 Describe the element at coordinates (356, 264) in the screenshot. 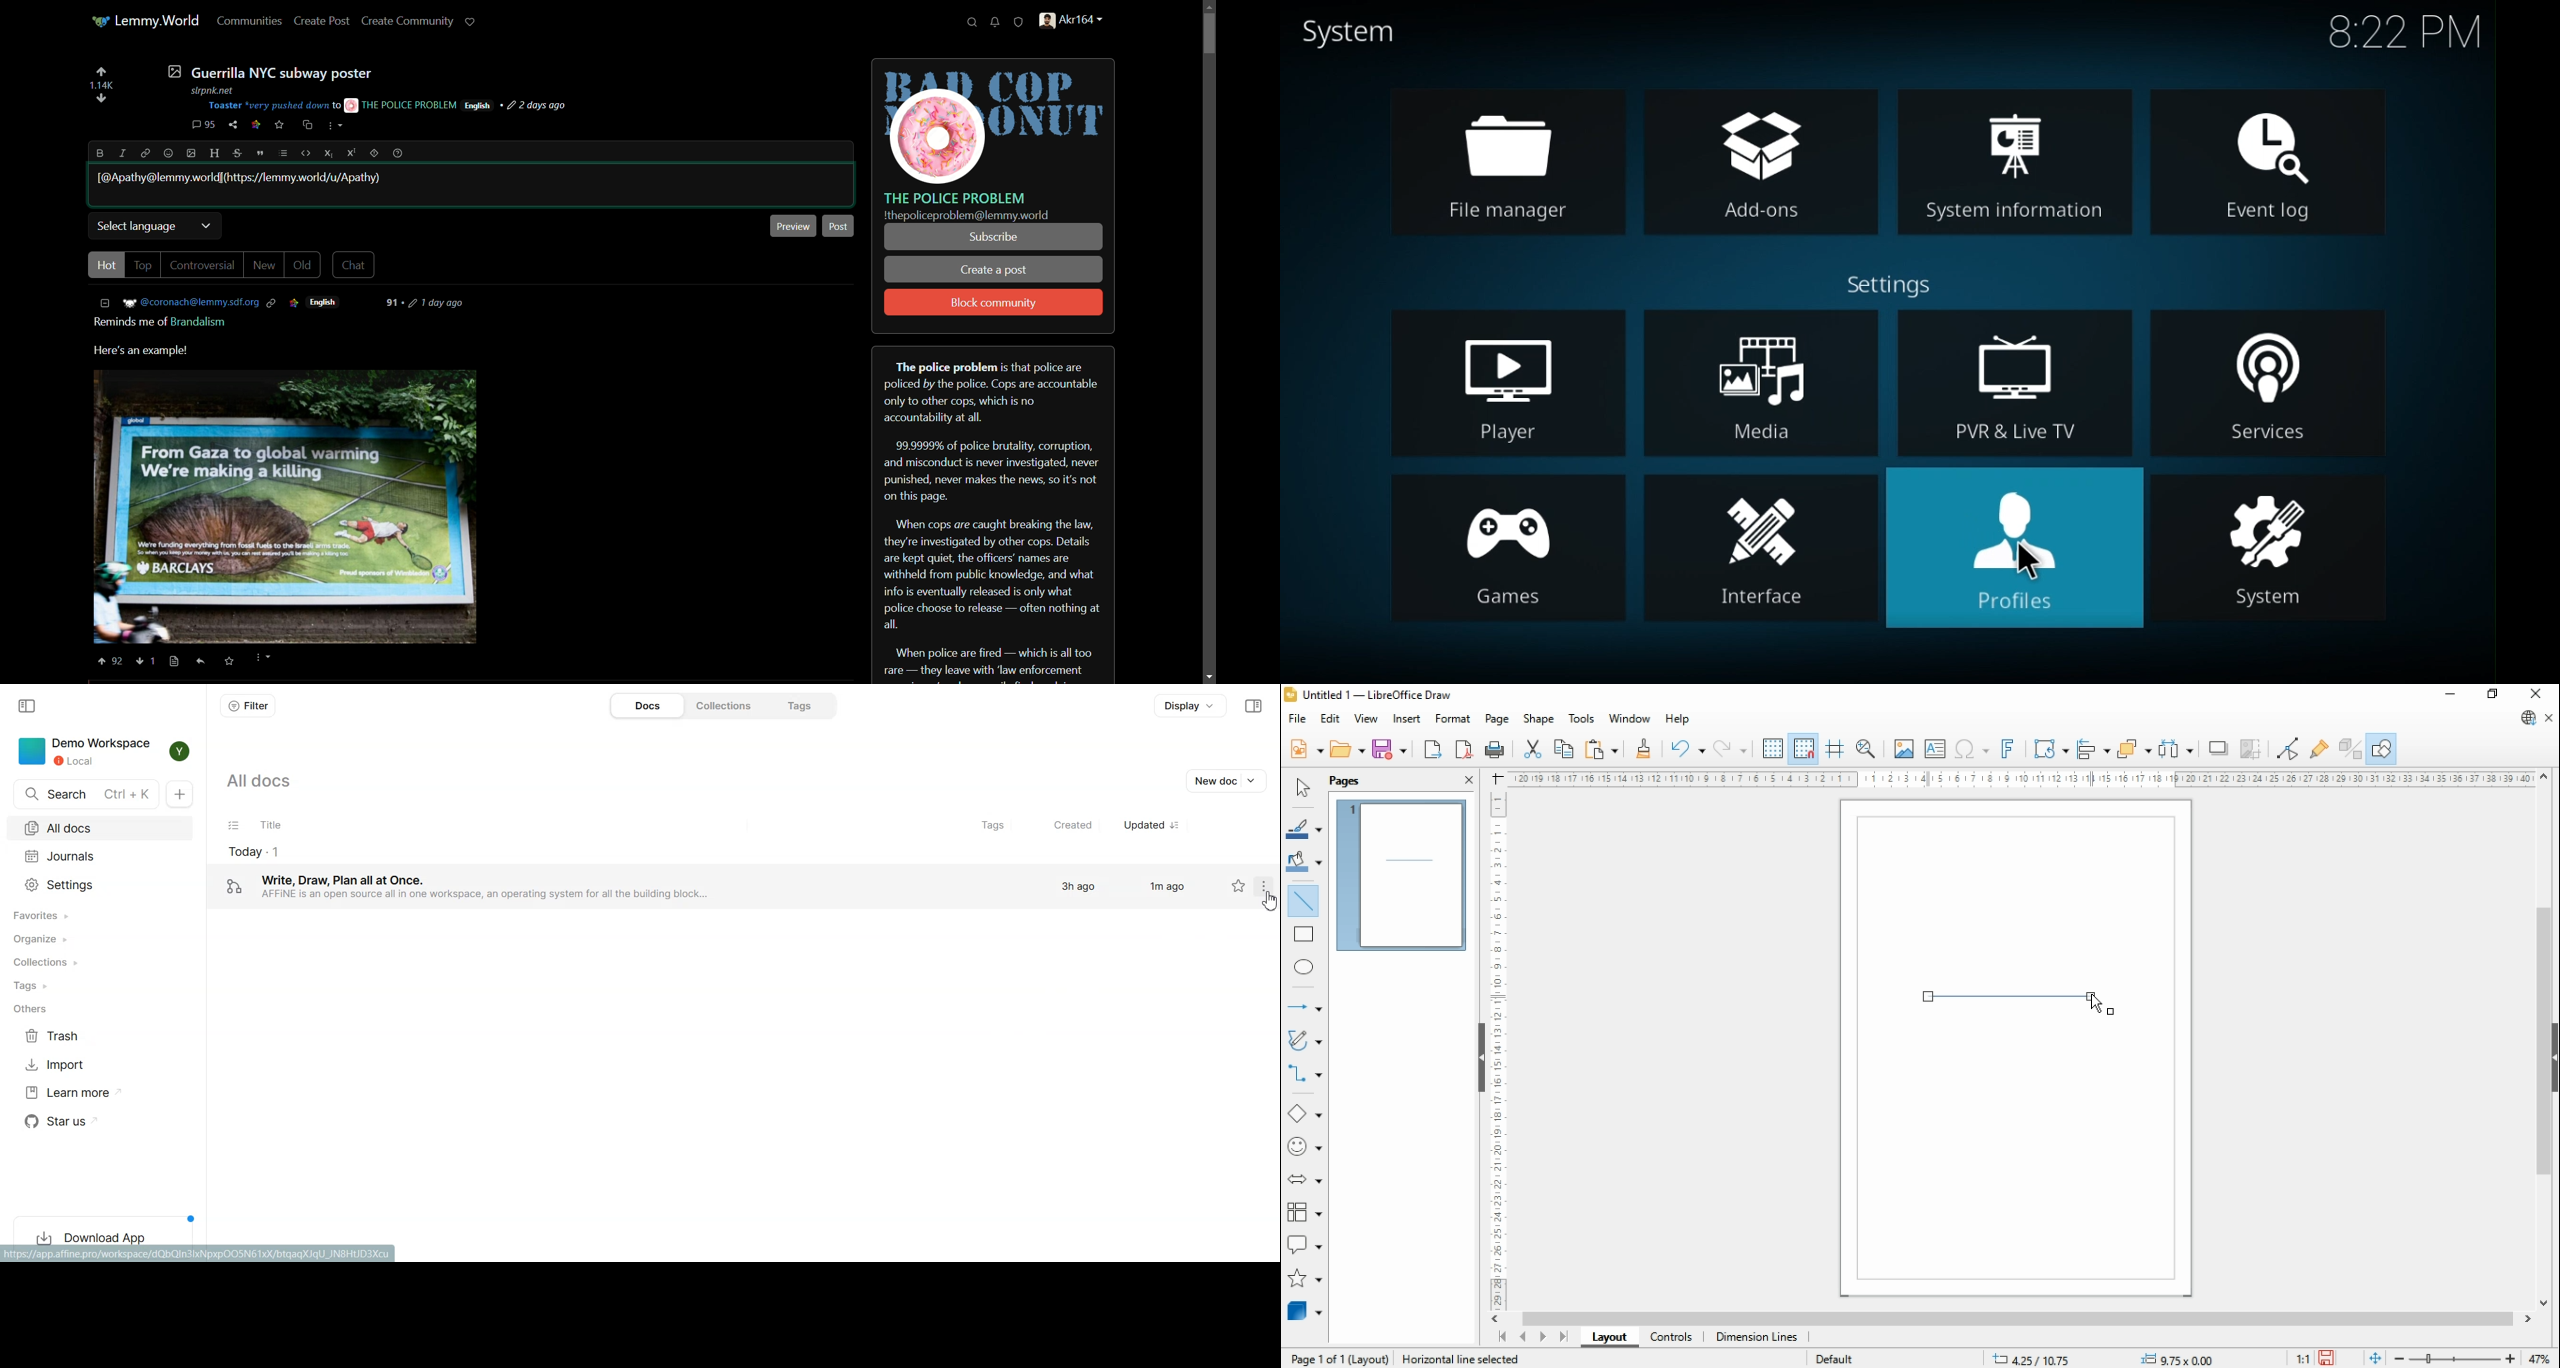

I see `chat` at that location.